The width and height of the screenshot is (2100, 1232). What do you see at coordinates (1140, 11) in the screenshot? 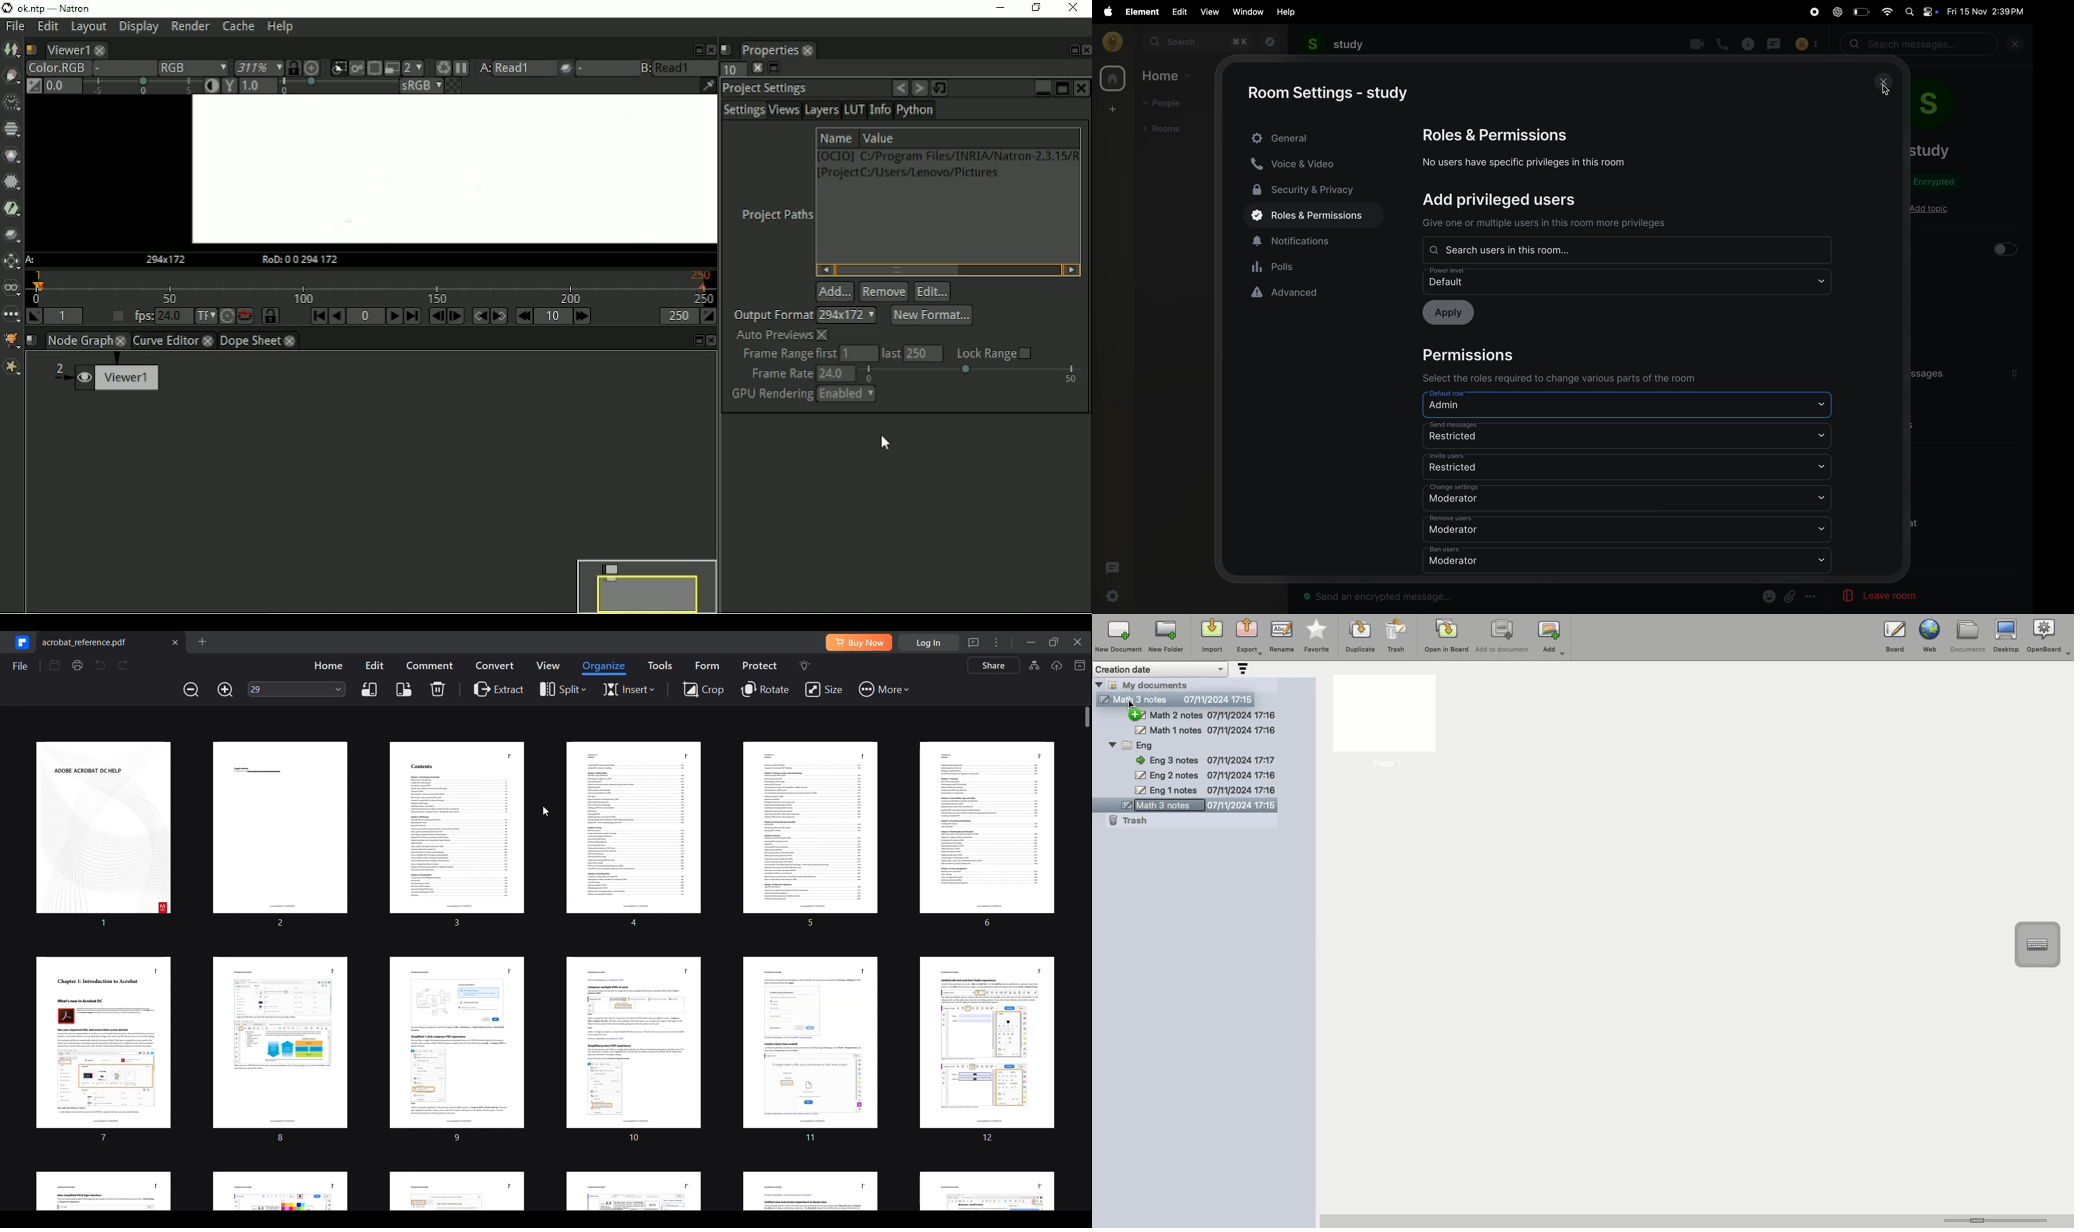
I see `element menu` at bounding box center [1140, 11].